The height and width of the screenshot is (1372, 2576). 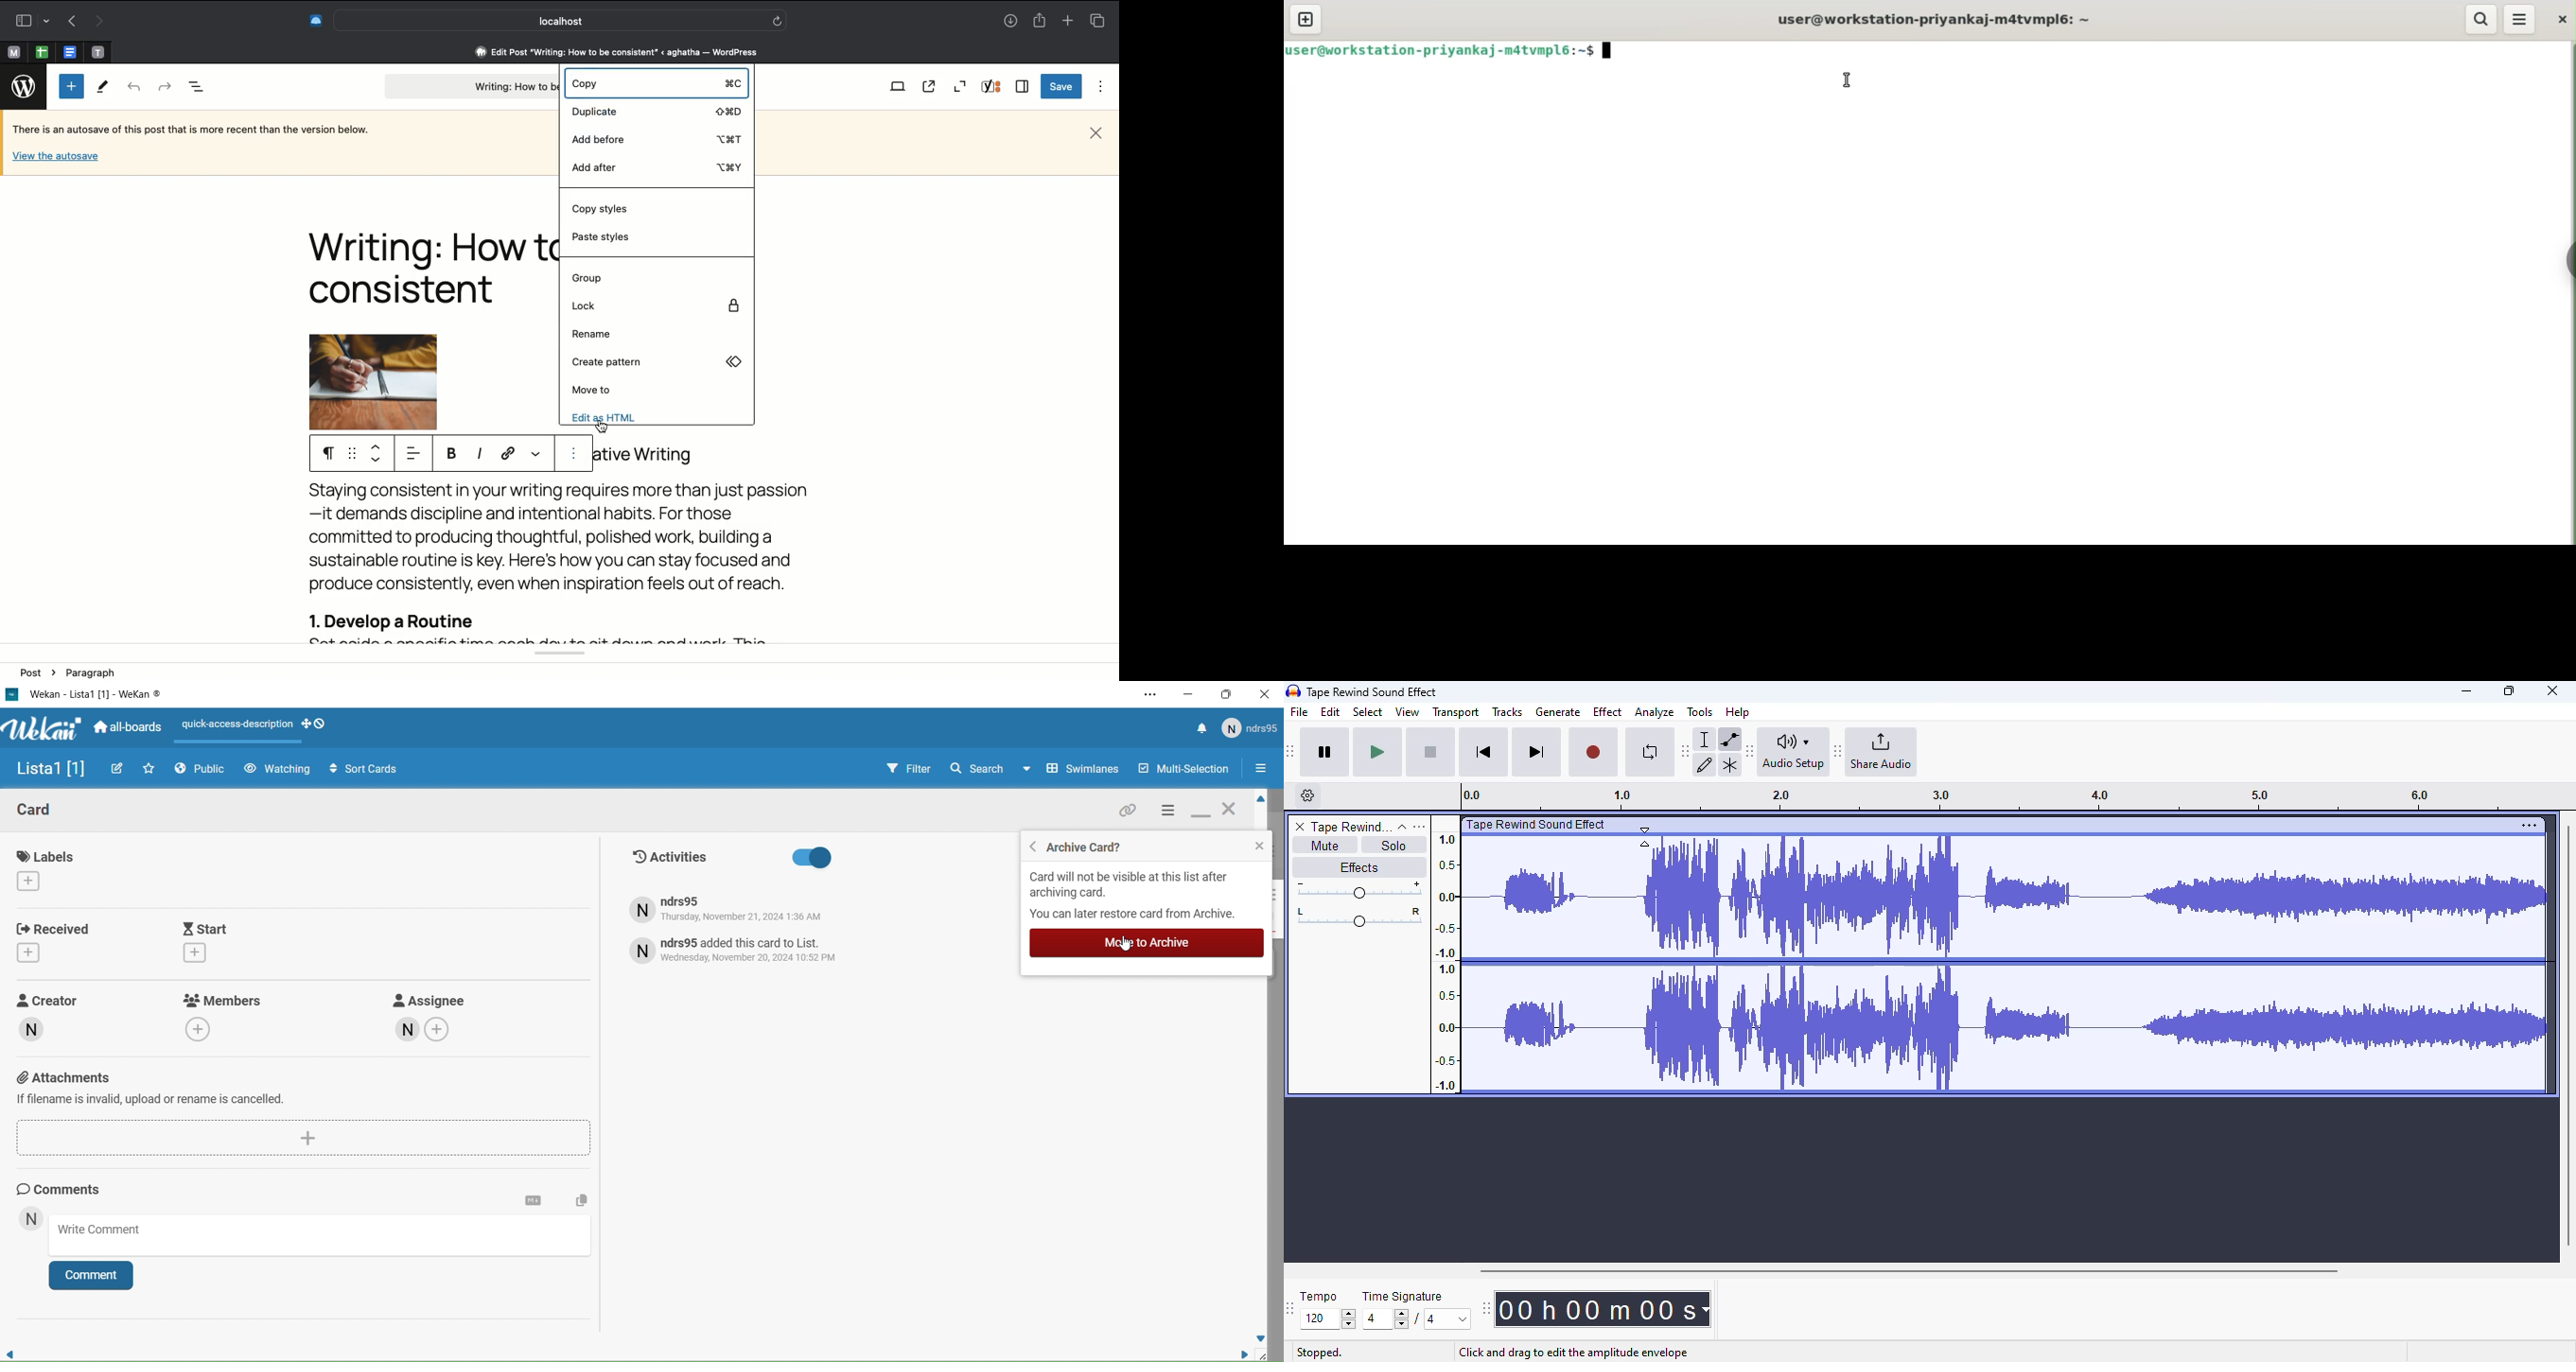 What do you see at coordinates (899, 769) in the screenshot?
I see `Filter` at bounding box center [899, 769].